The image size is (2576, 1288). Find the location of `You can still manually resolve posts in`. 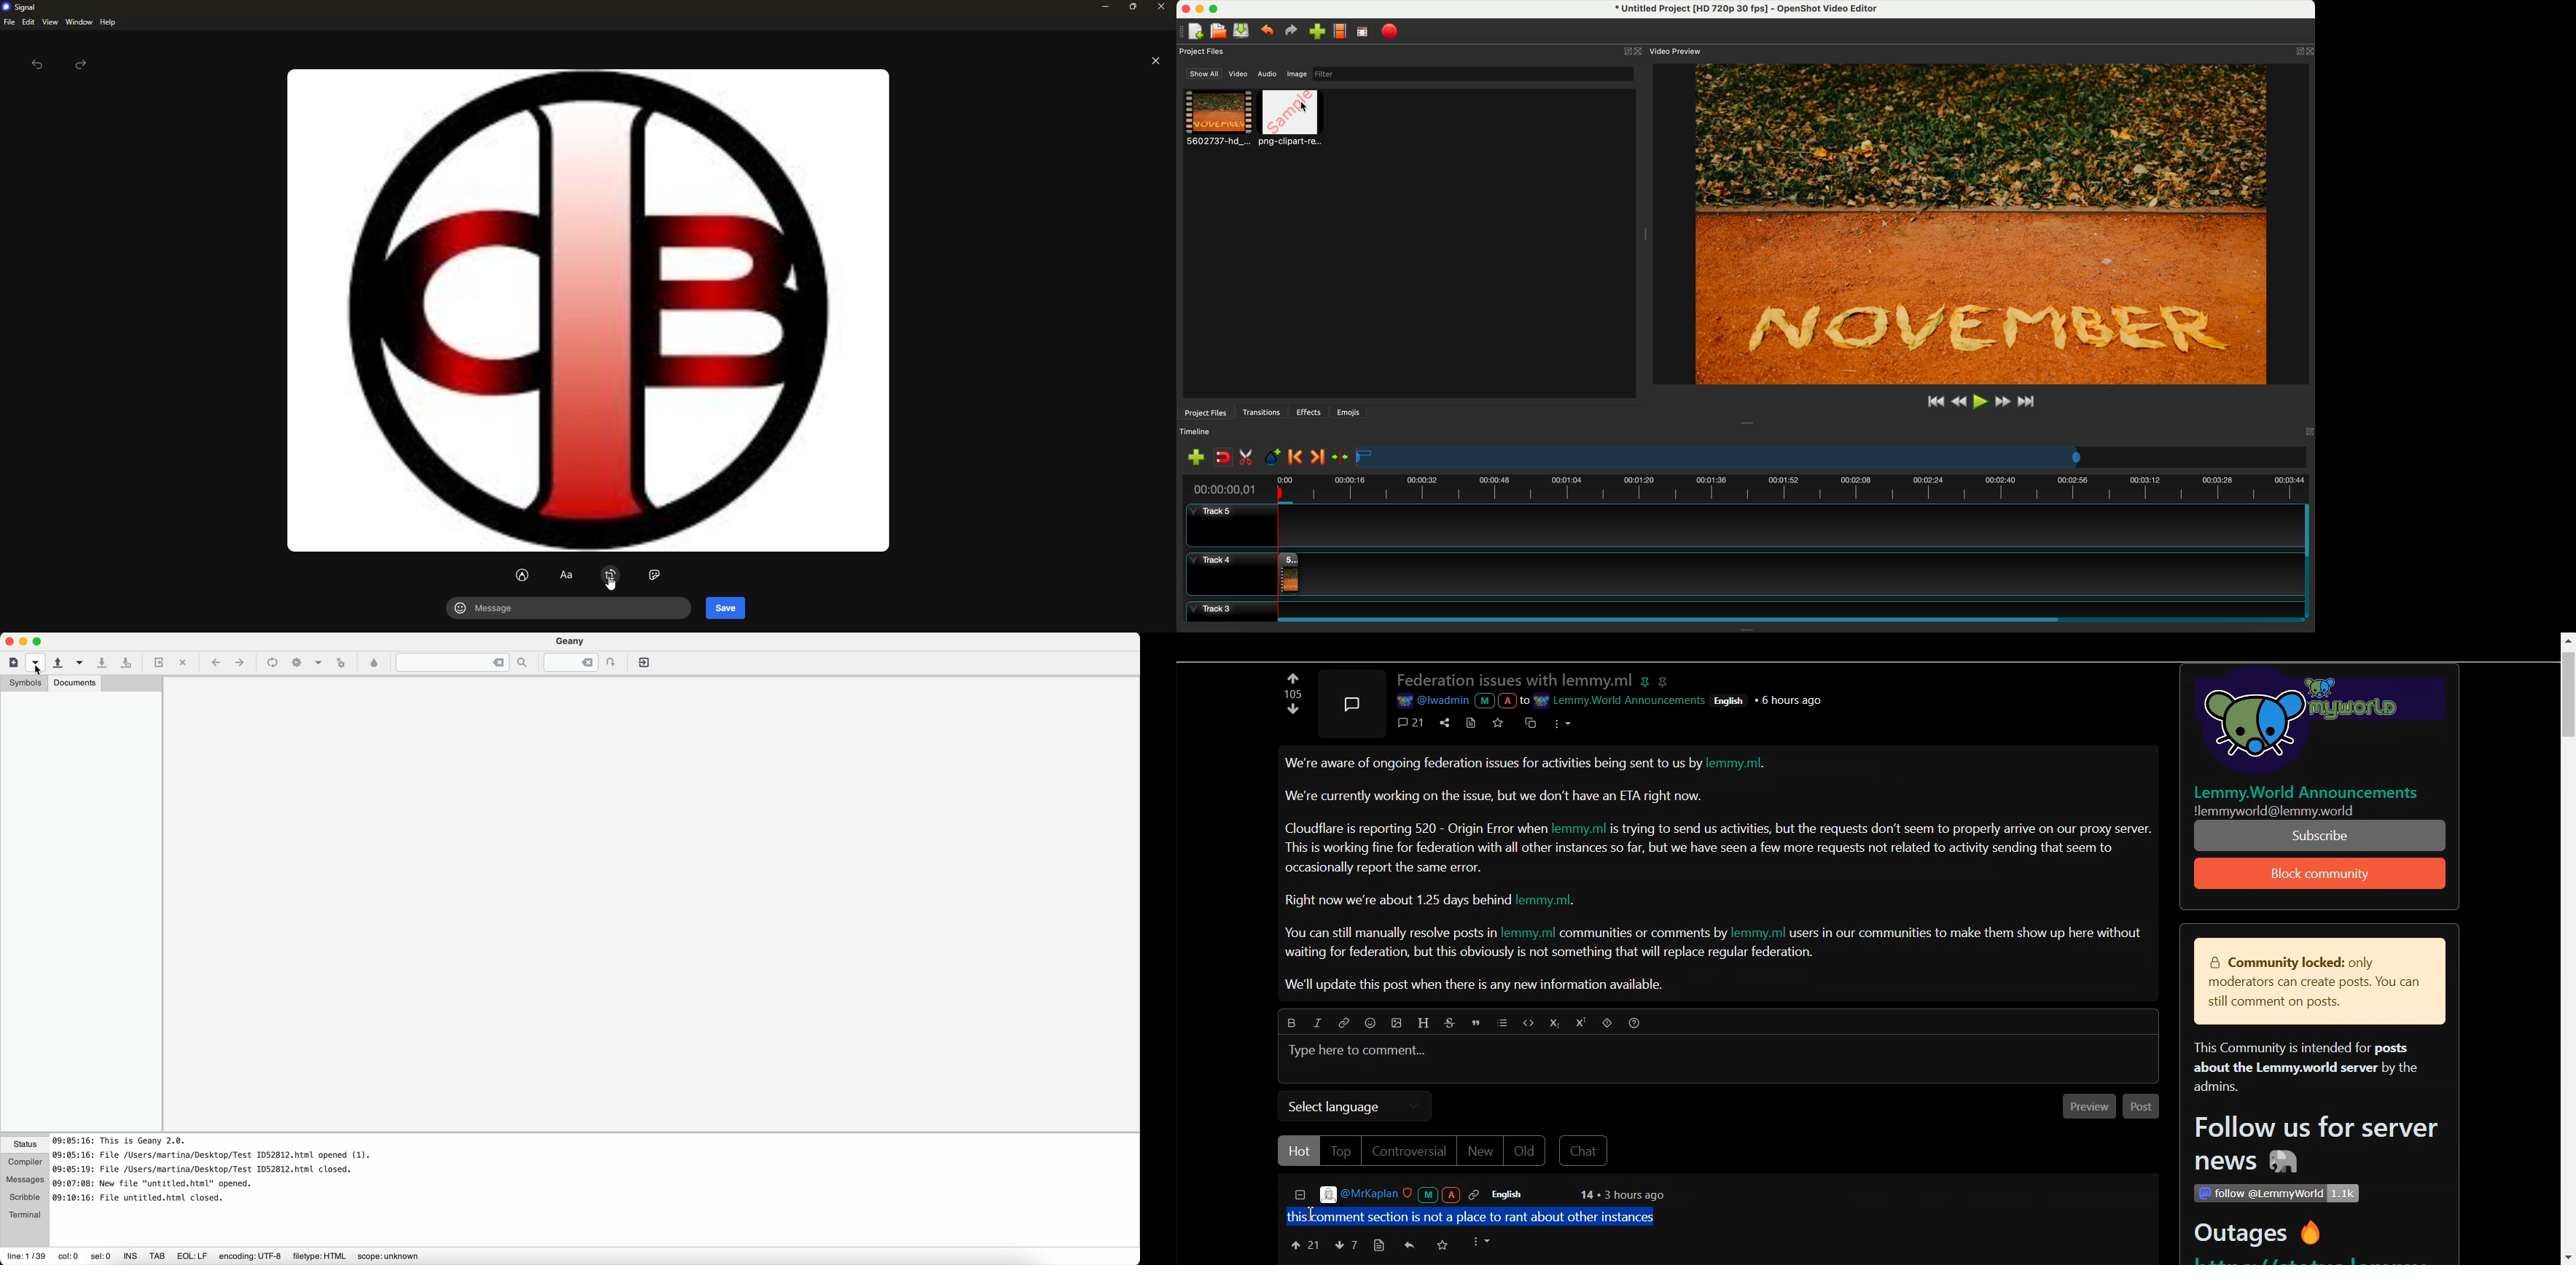

You can still manually resolve posts in is located at coordinates (1386, 935).